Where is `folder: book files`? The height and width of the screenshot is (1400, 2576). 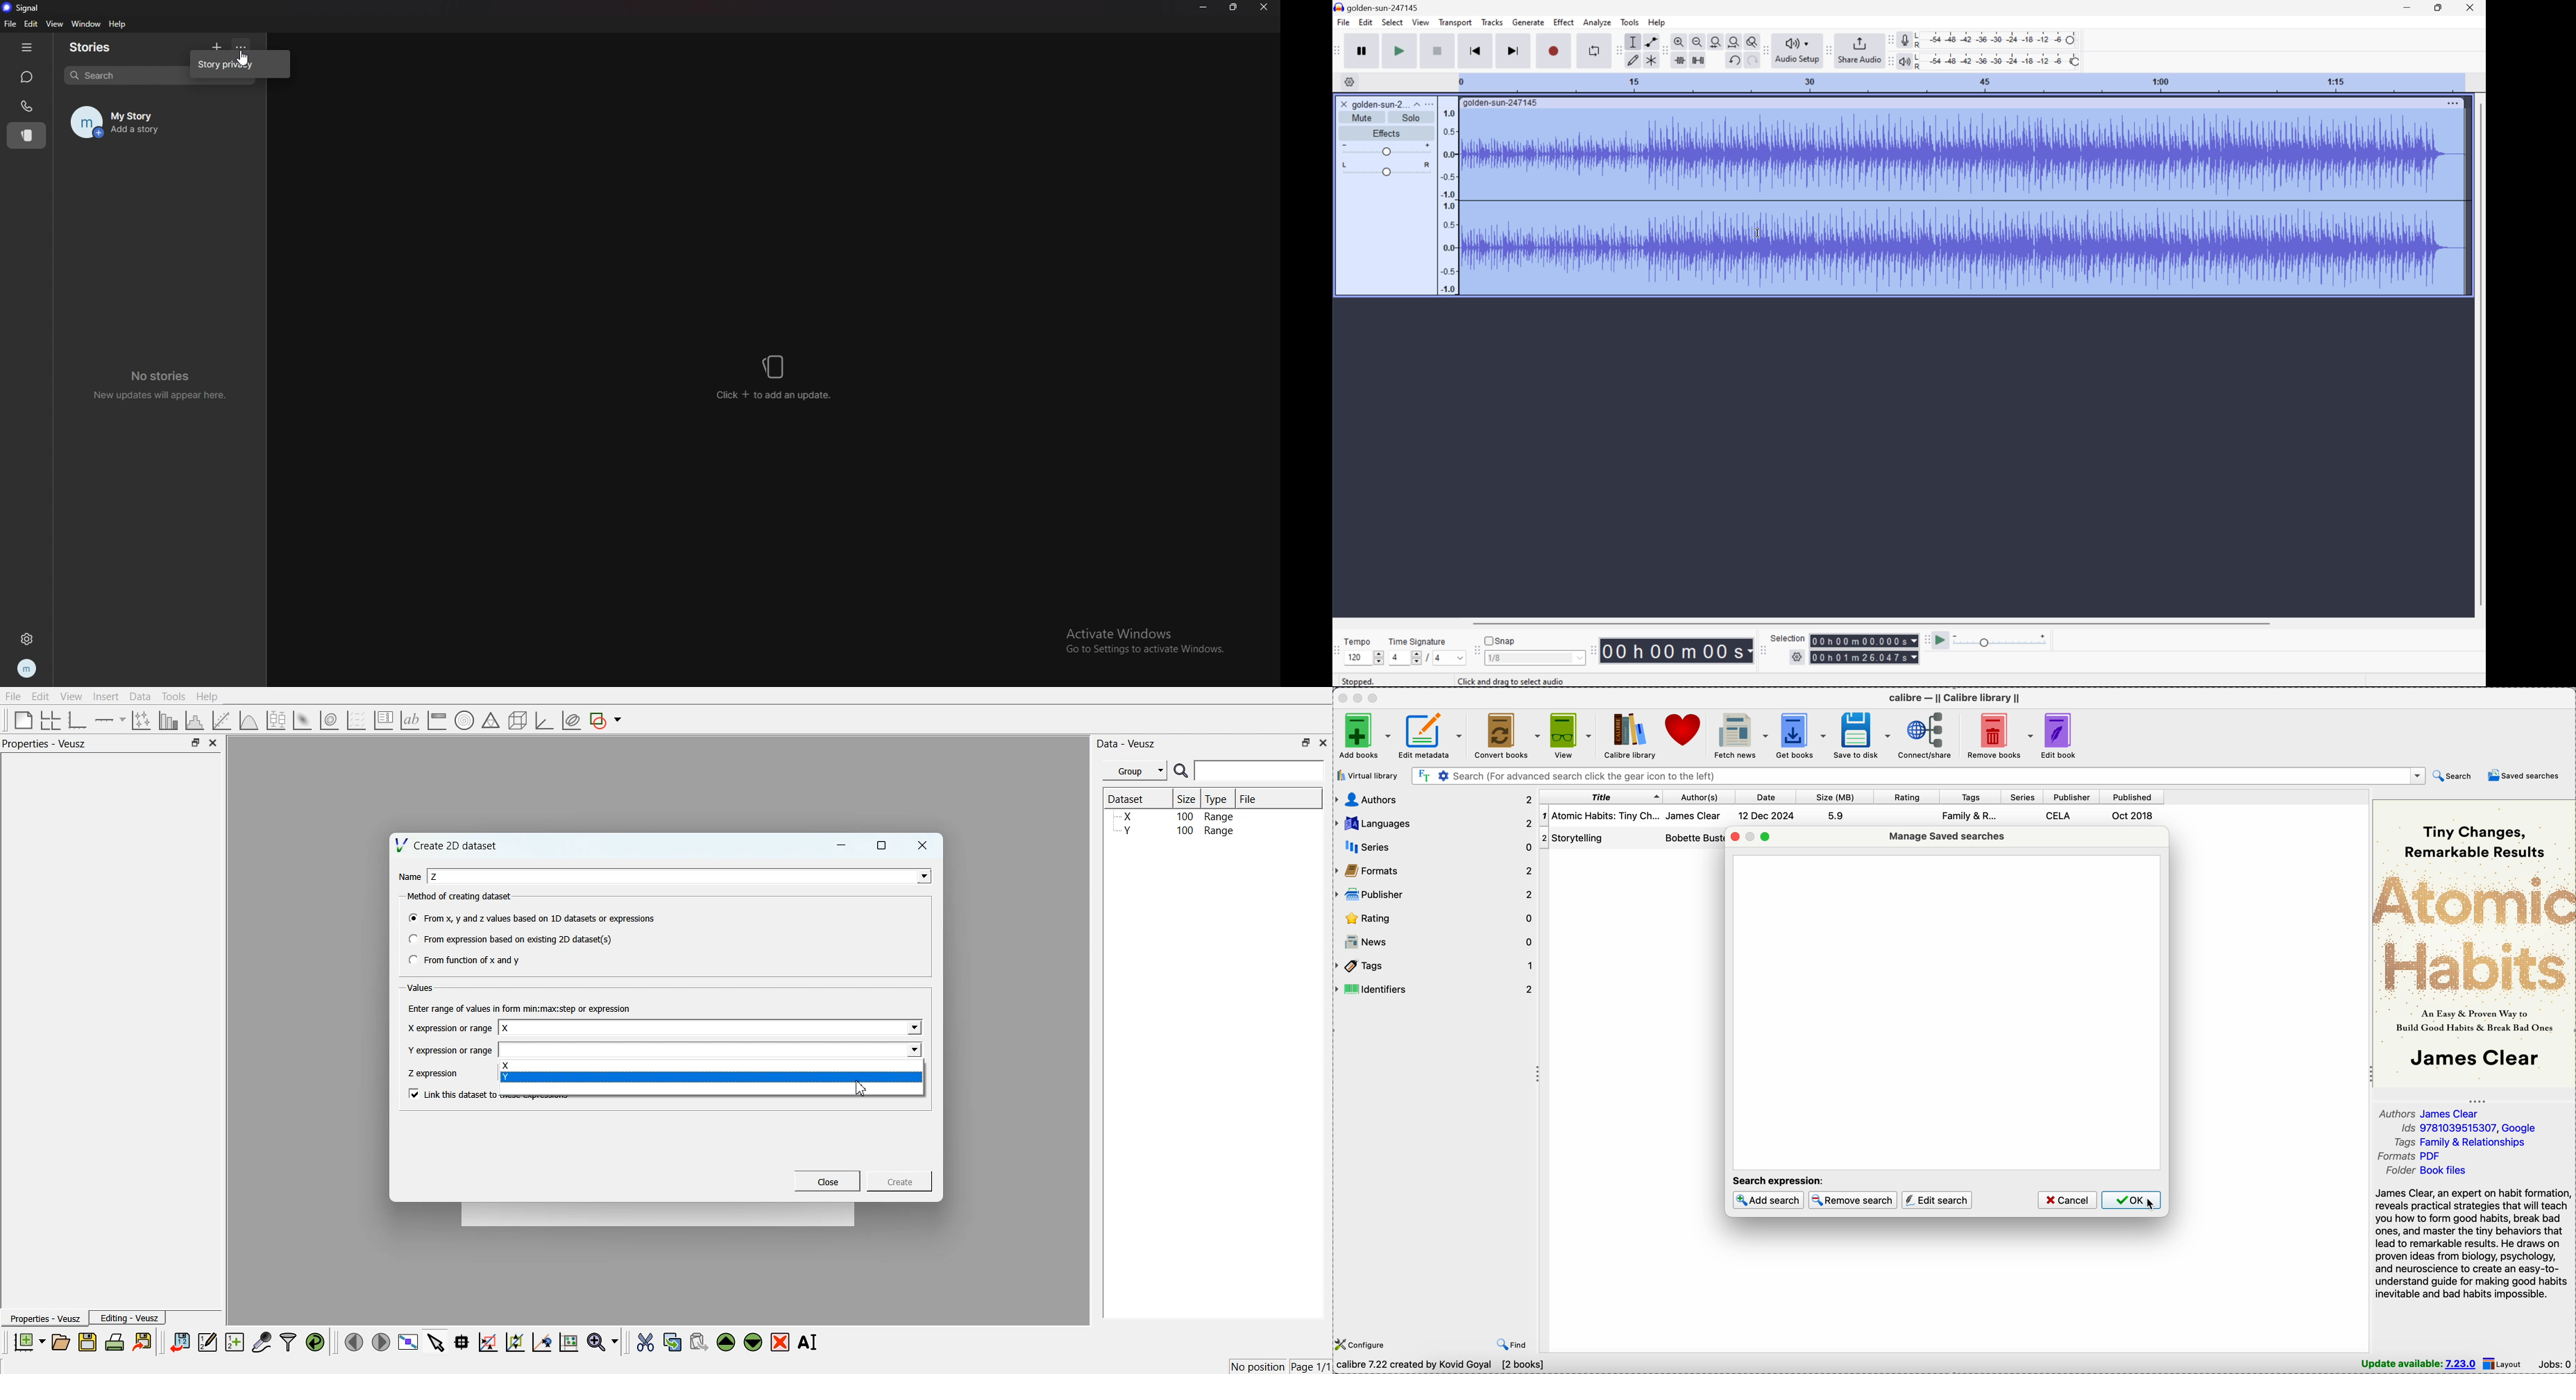 folder: book files is located at coordinates (2430, 1171).